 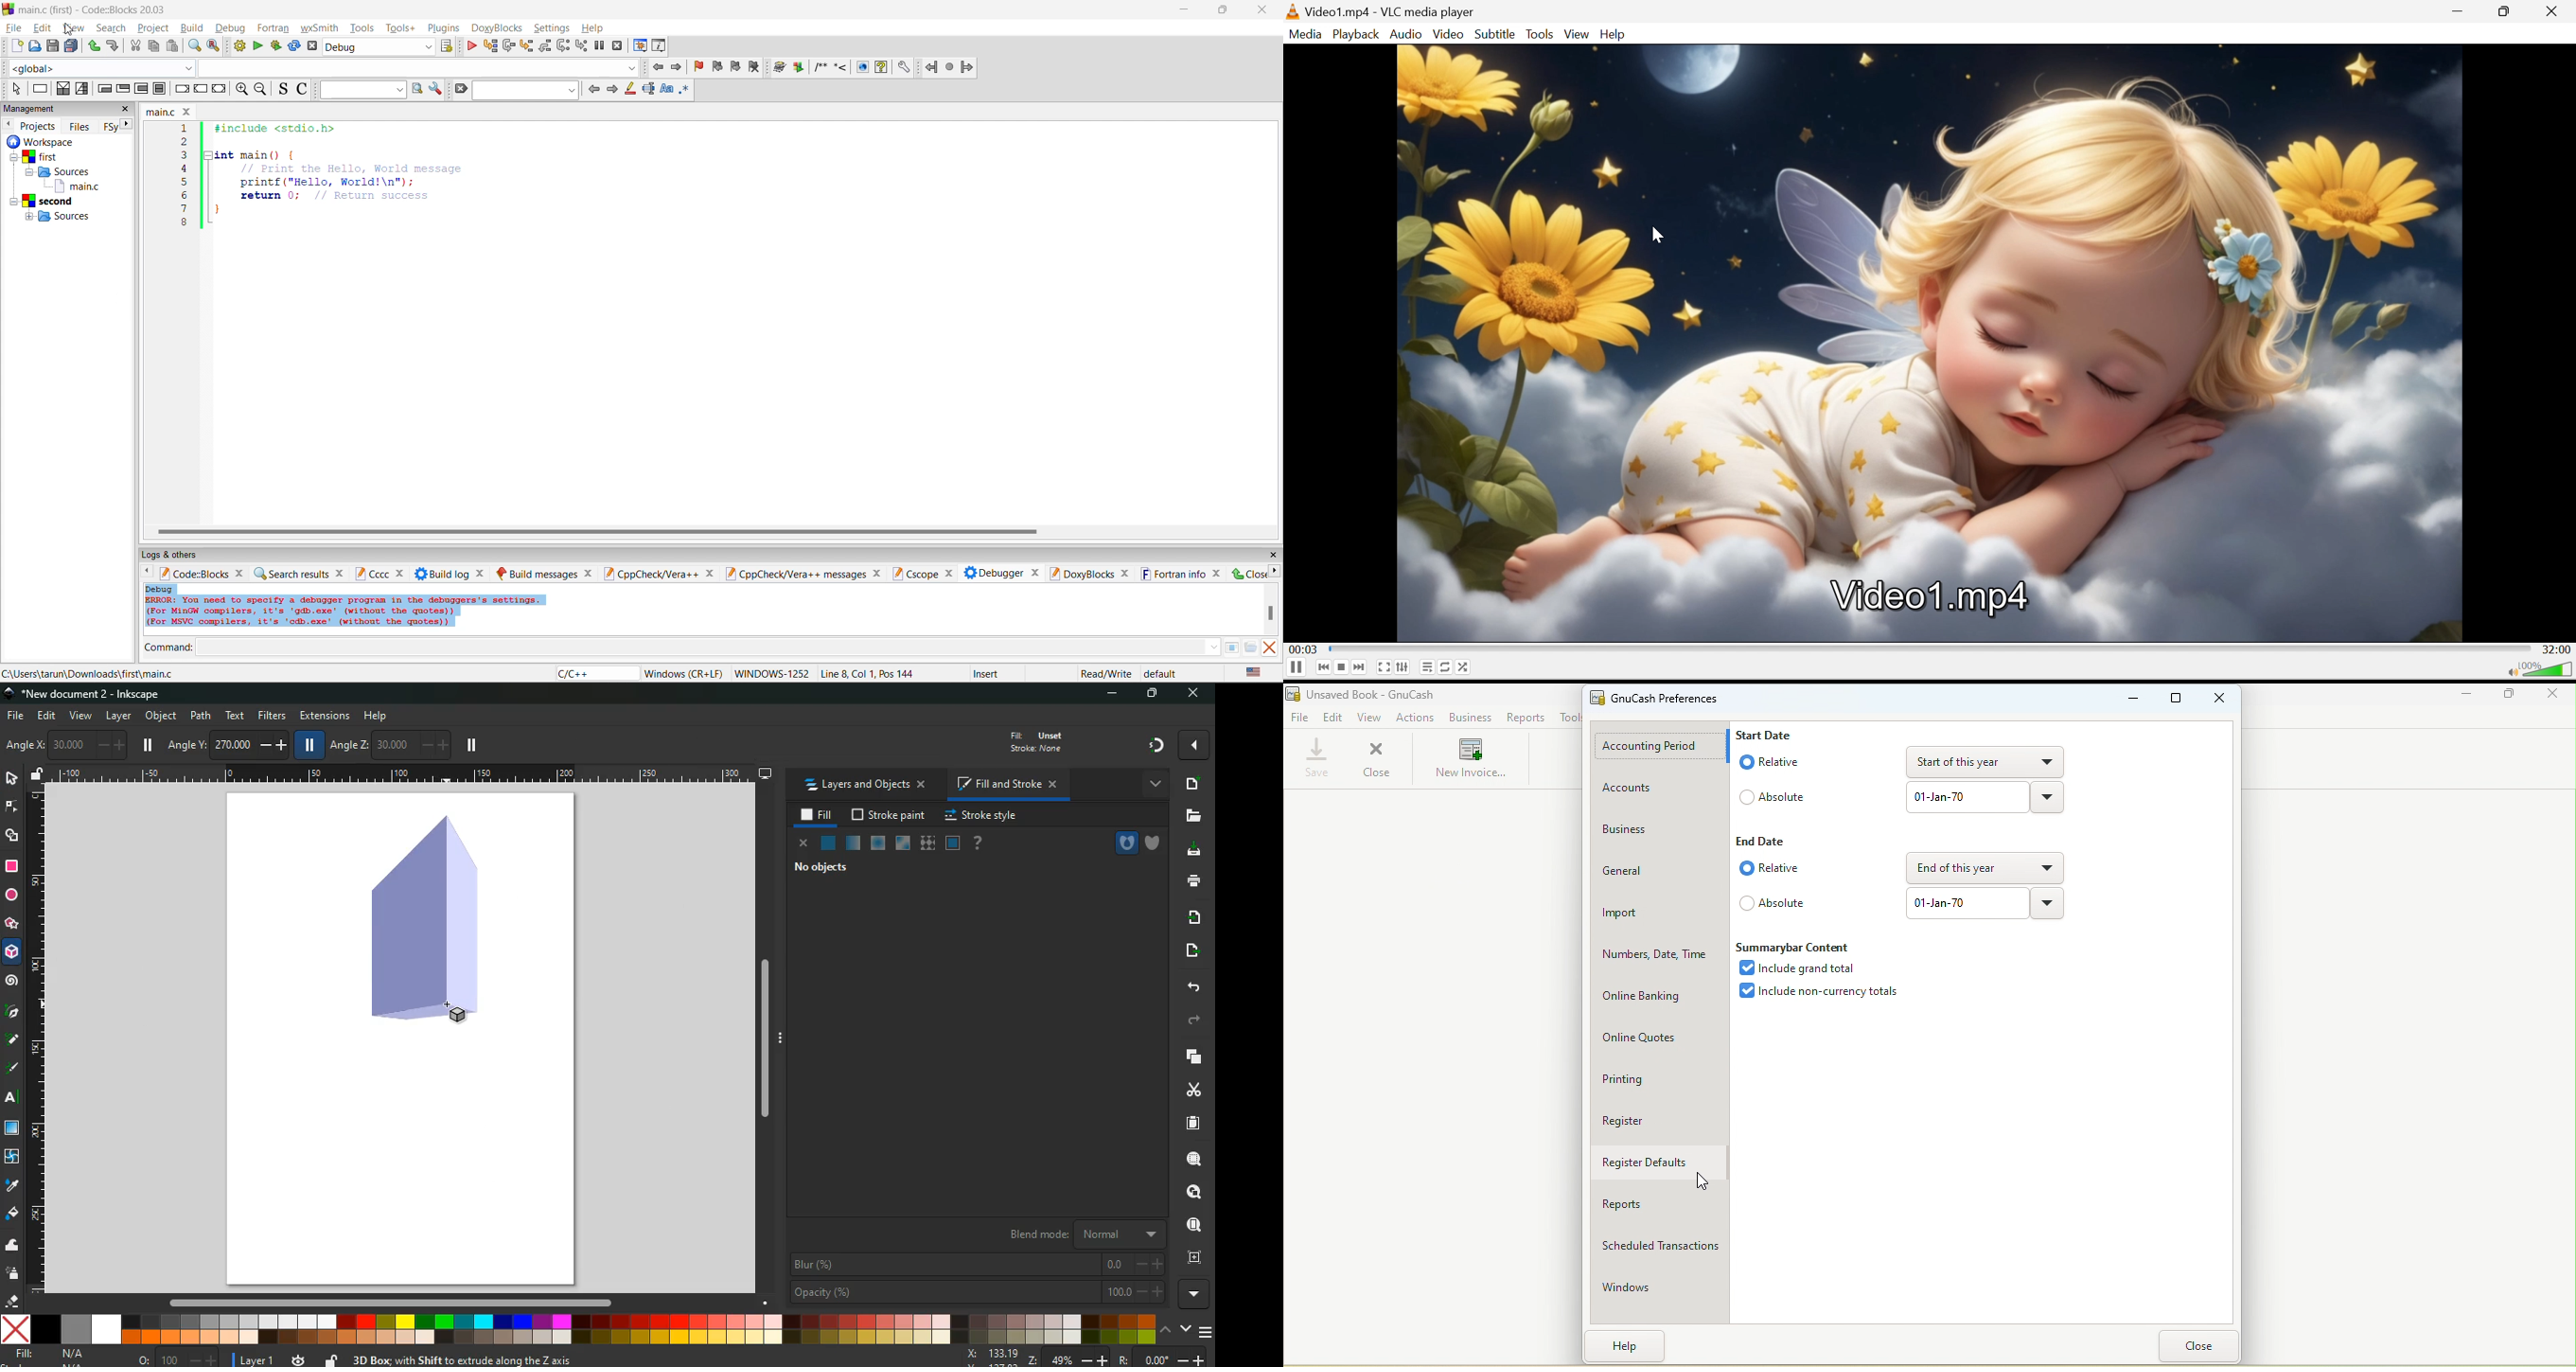 I want to click on blend mode, so click(x=1077, y=1234).